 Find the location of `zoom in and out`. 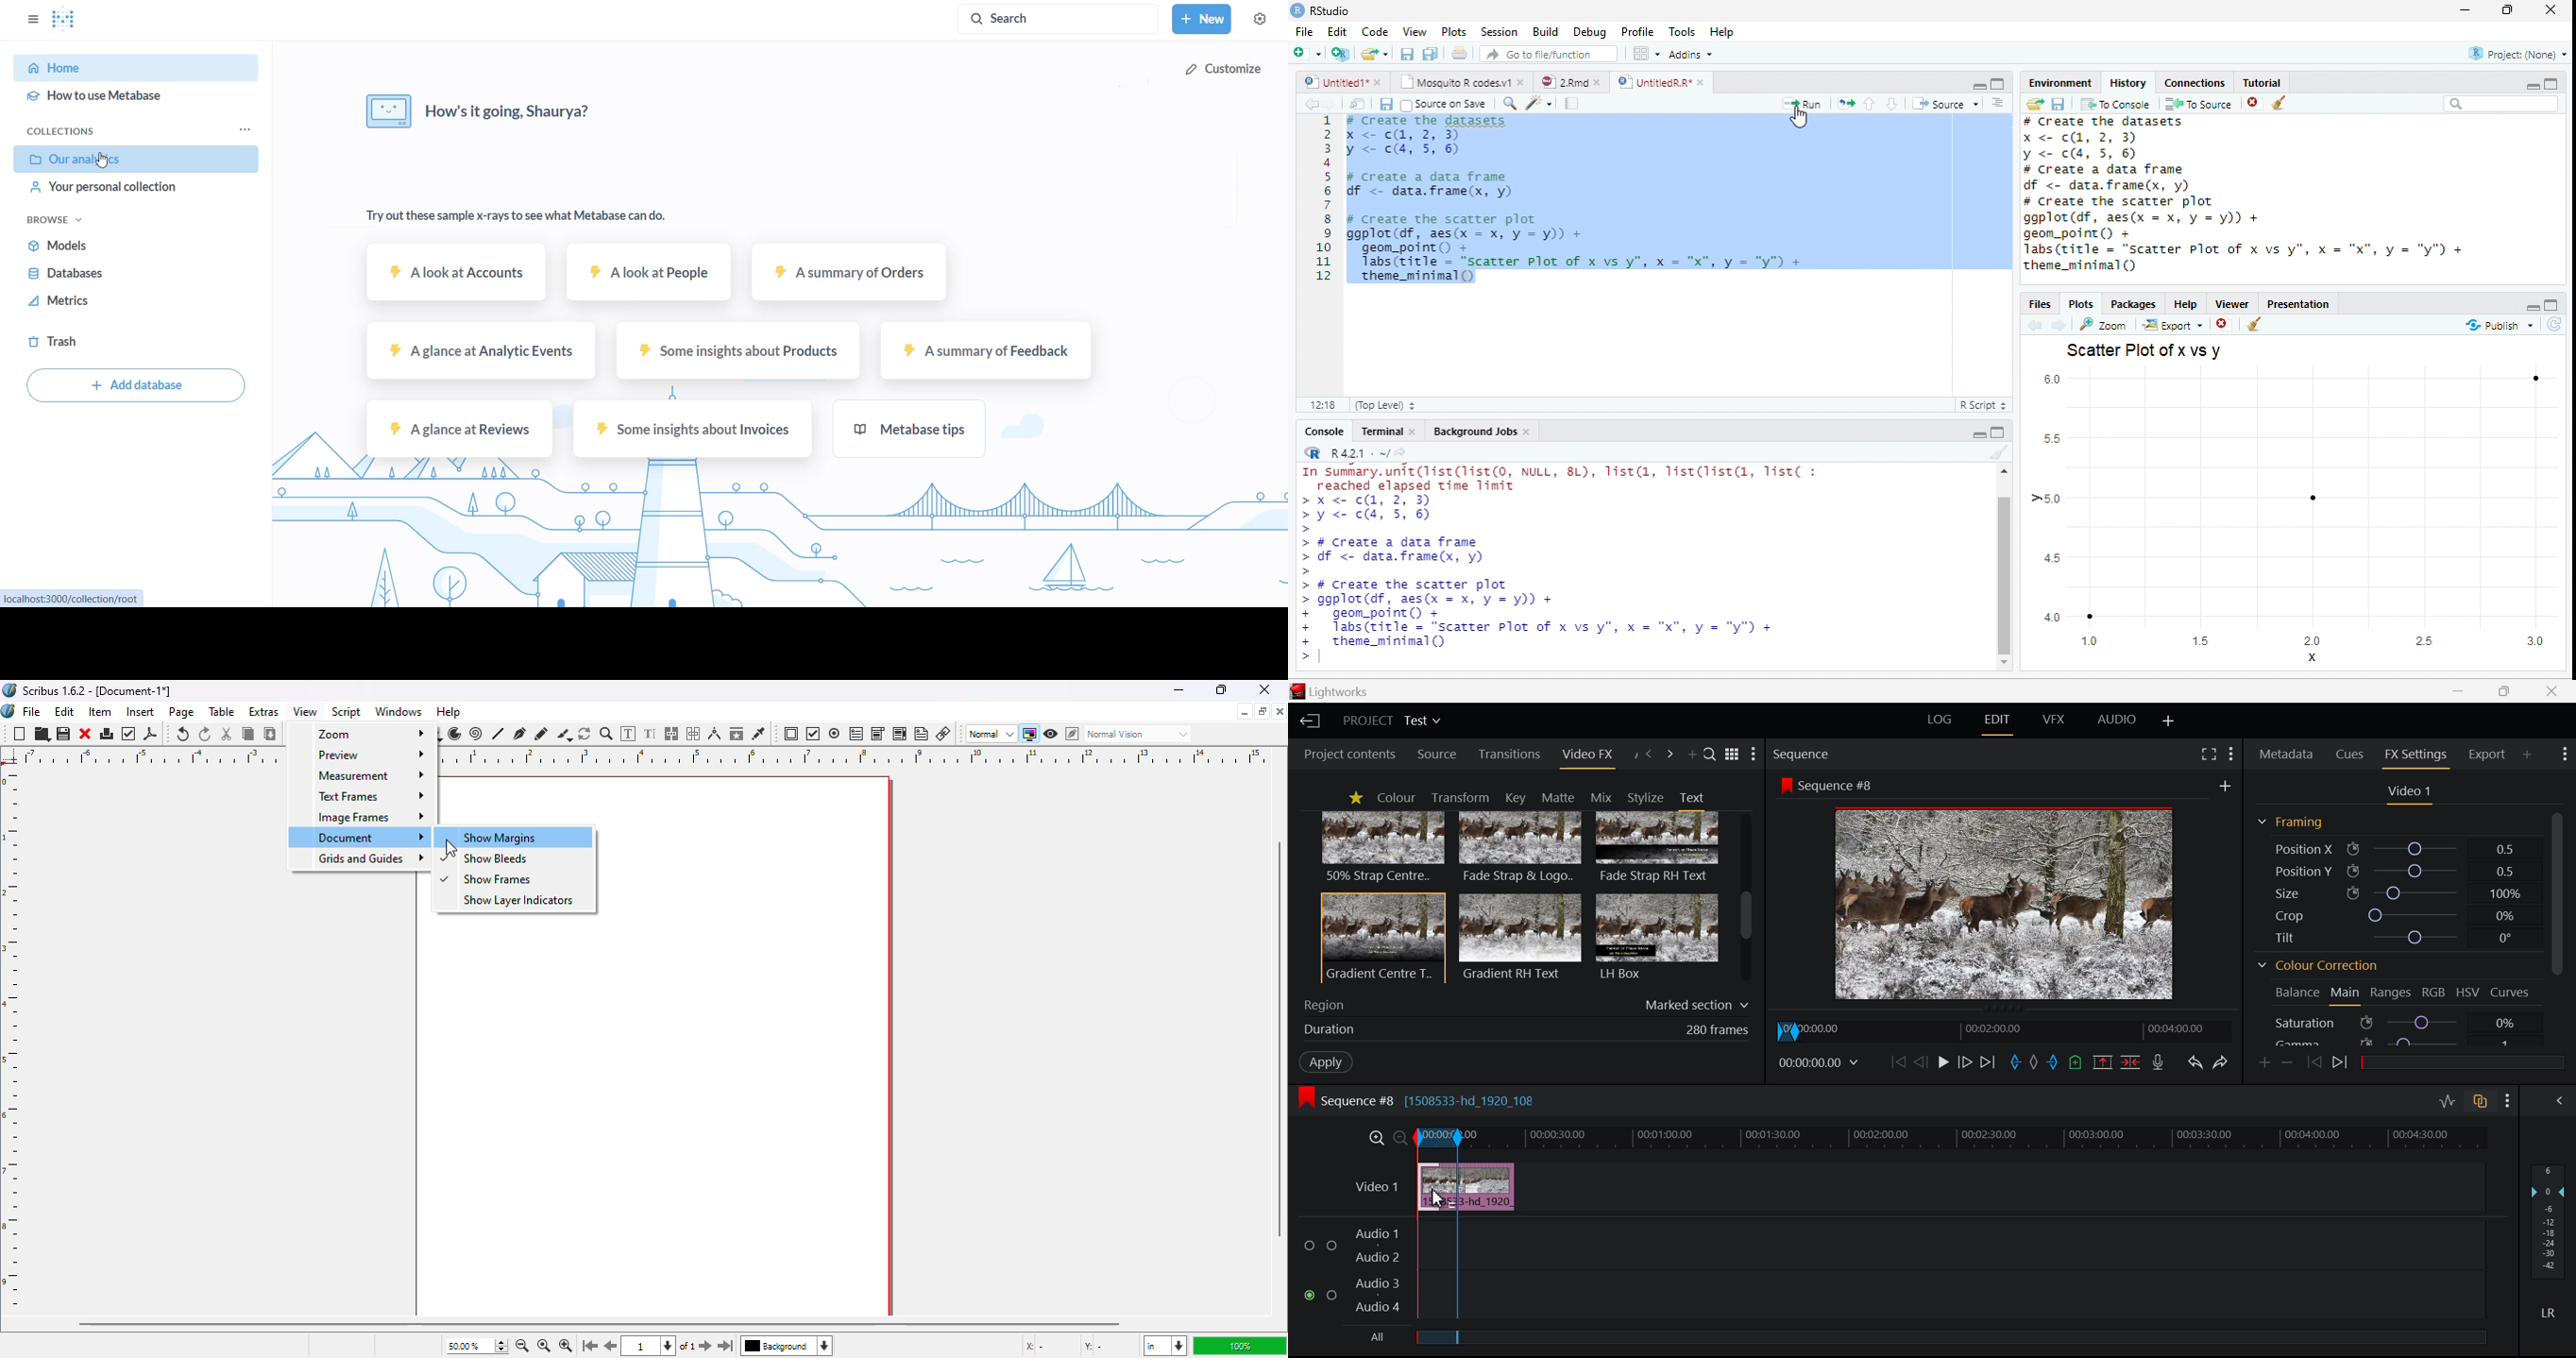

zoom in and out is located at coordinates (500, 1347).